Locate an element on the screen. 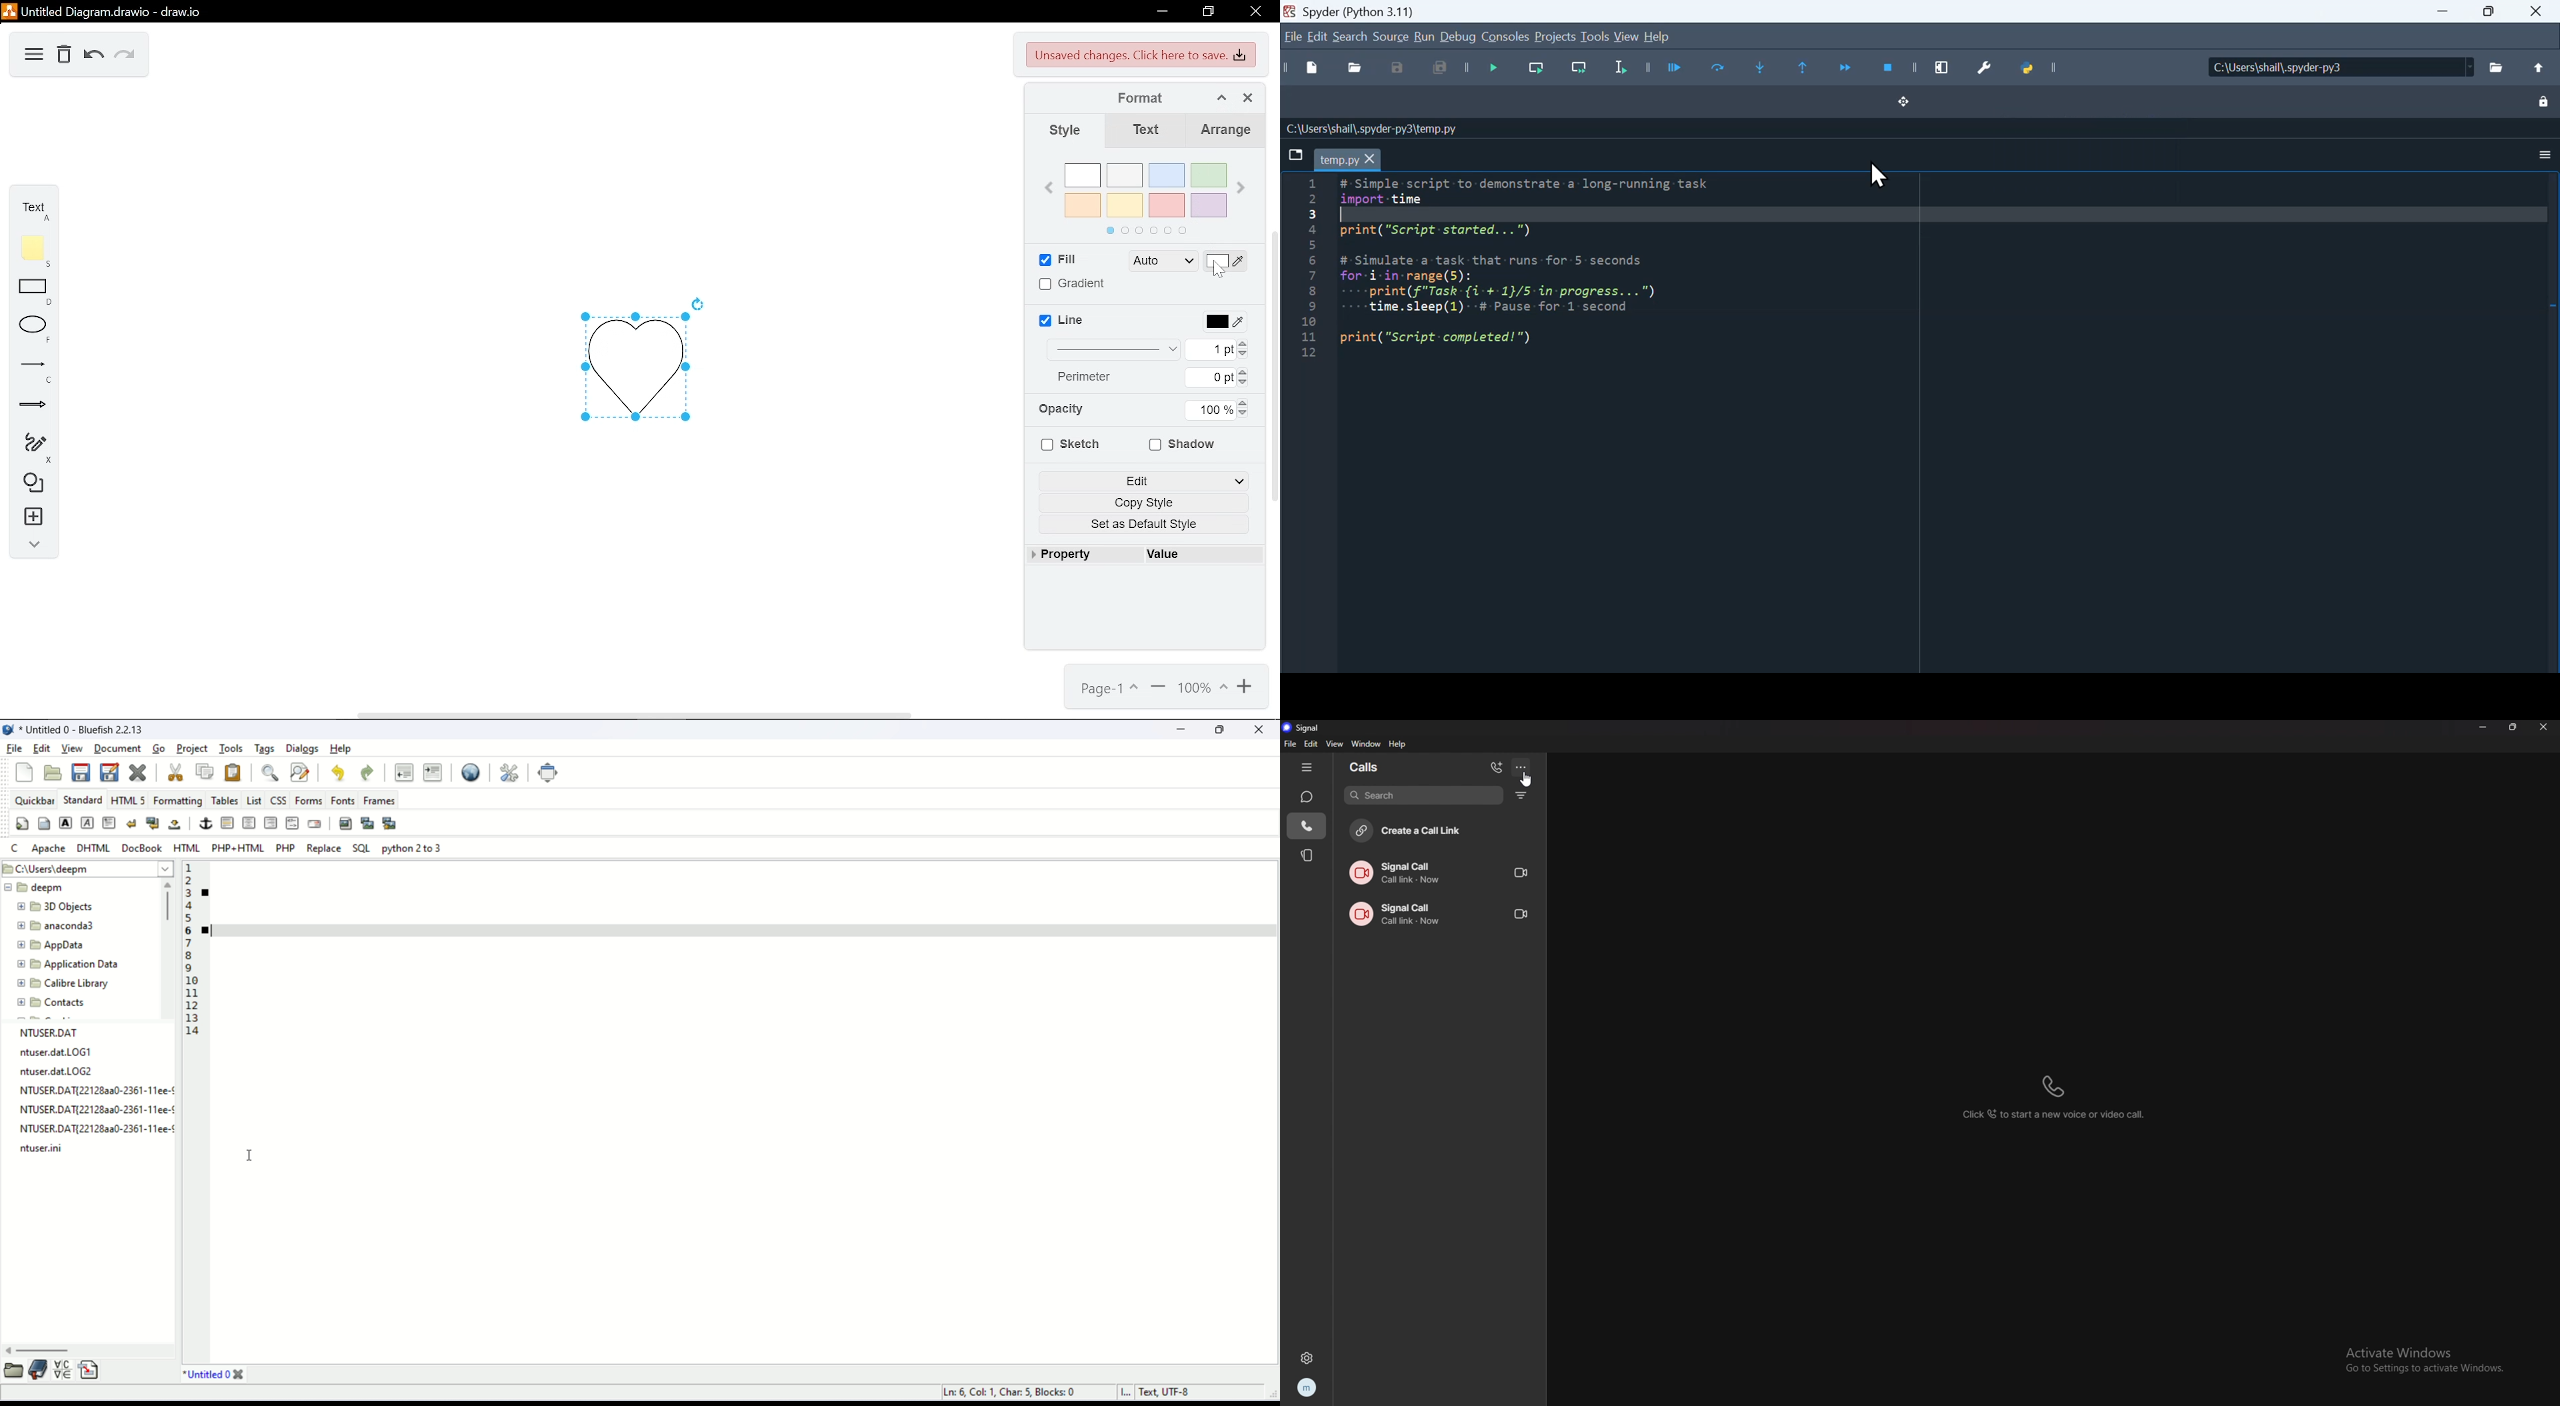  run is located at coordinates (1423, 36).